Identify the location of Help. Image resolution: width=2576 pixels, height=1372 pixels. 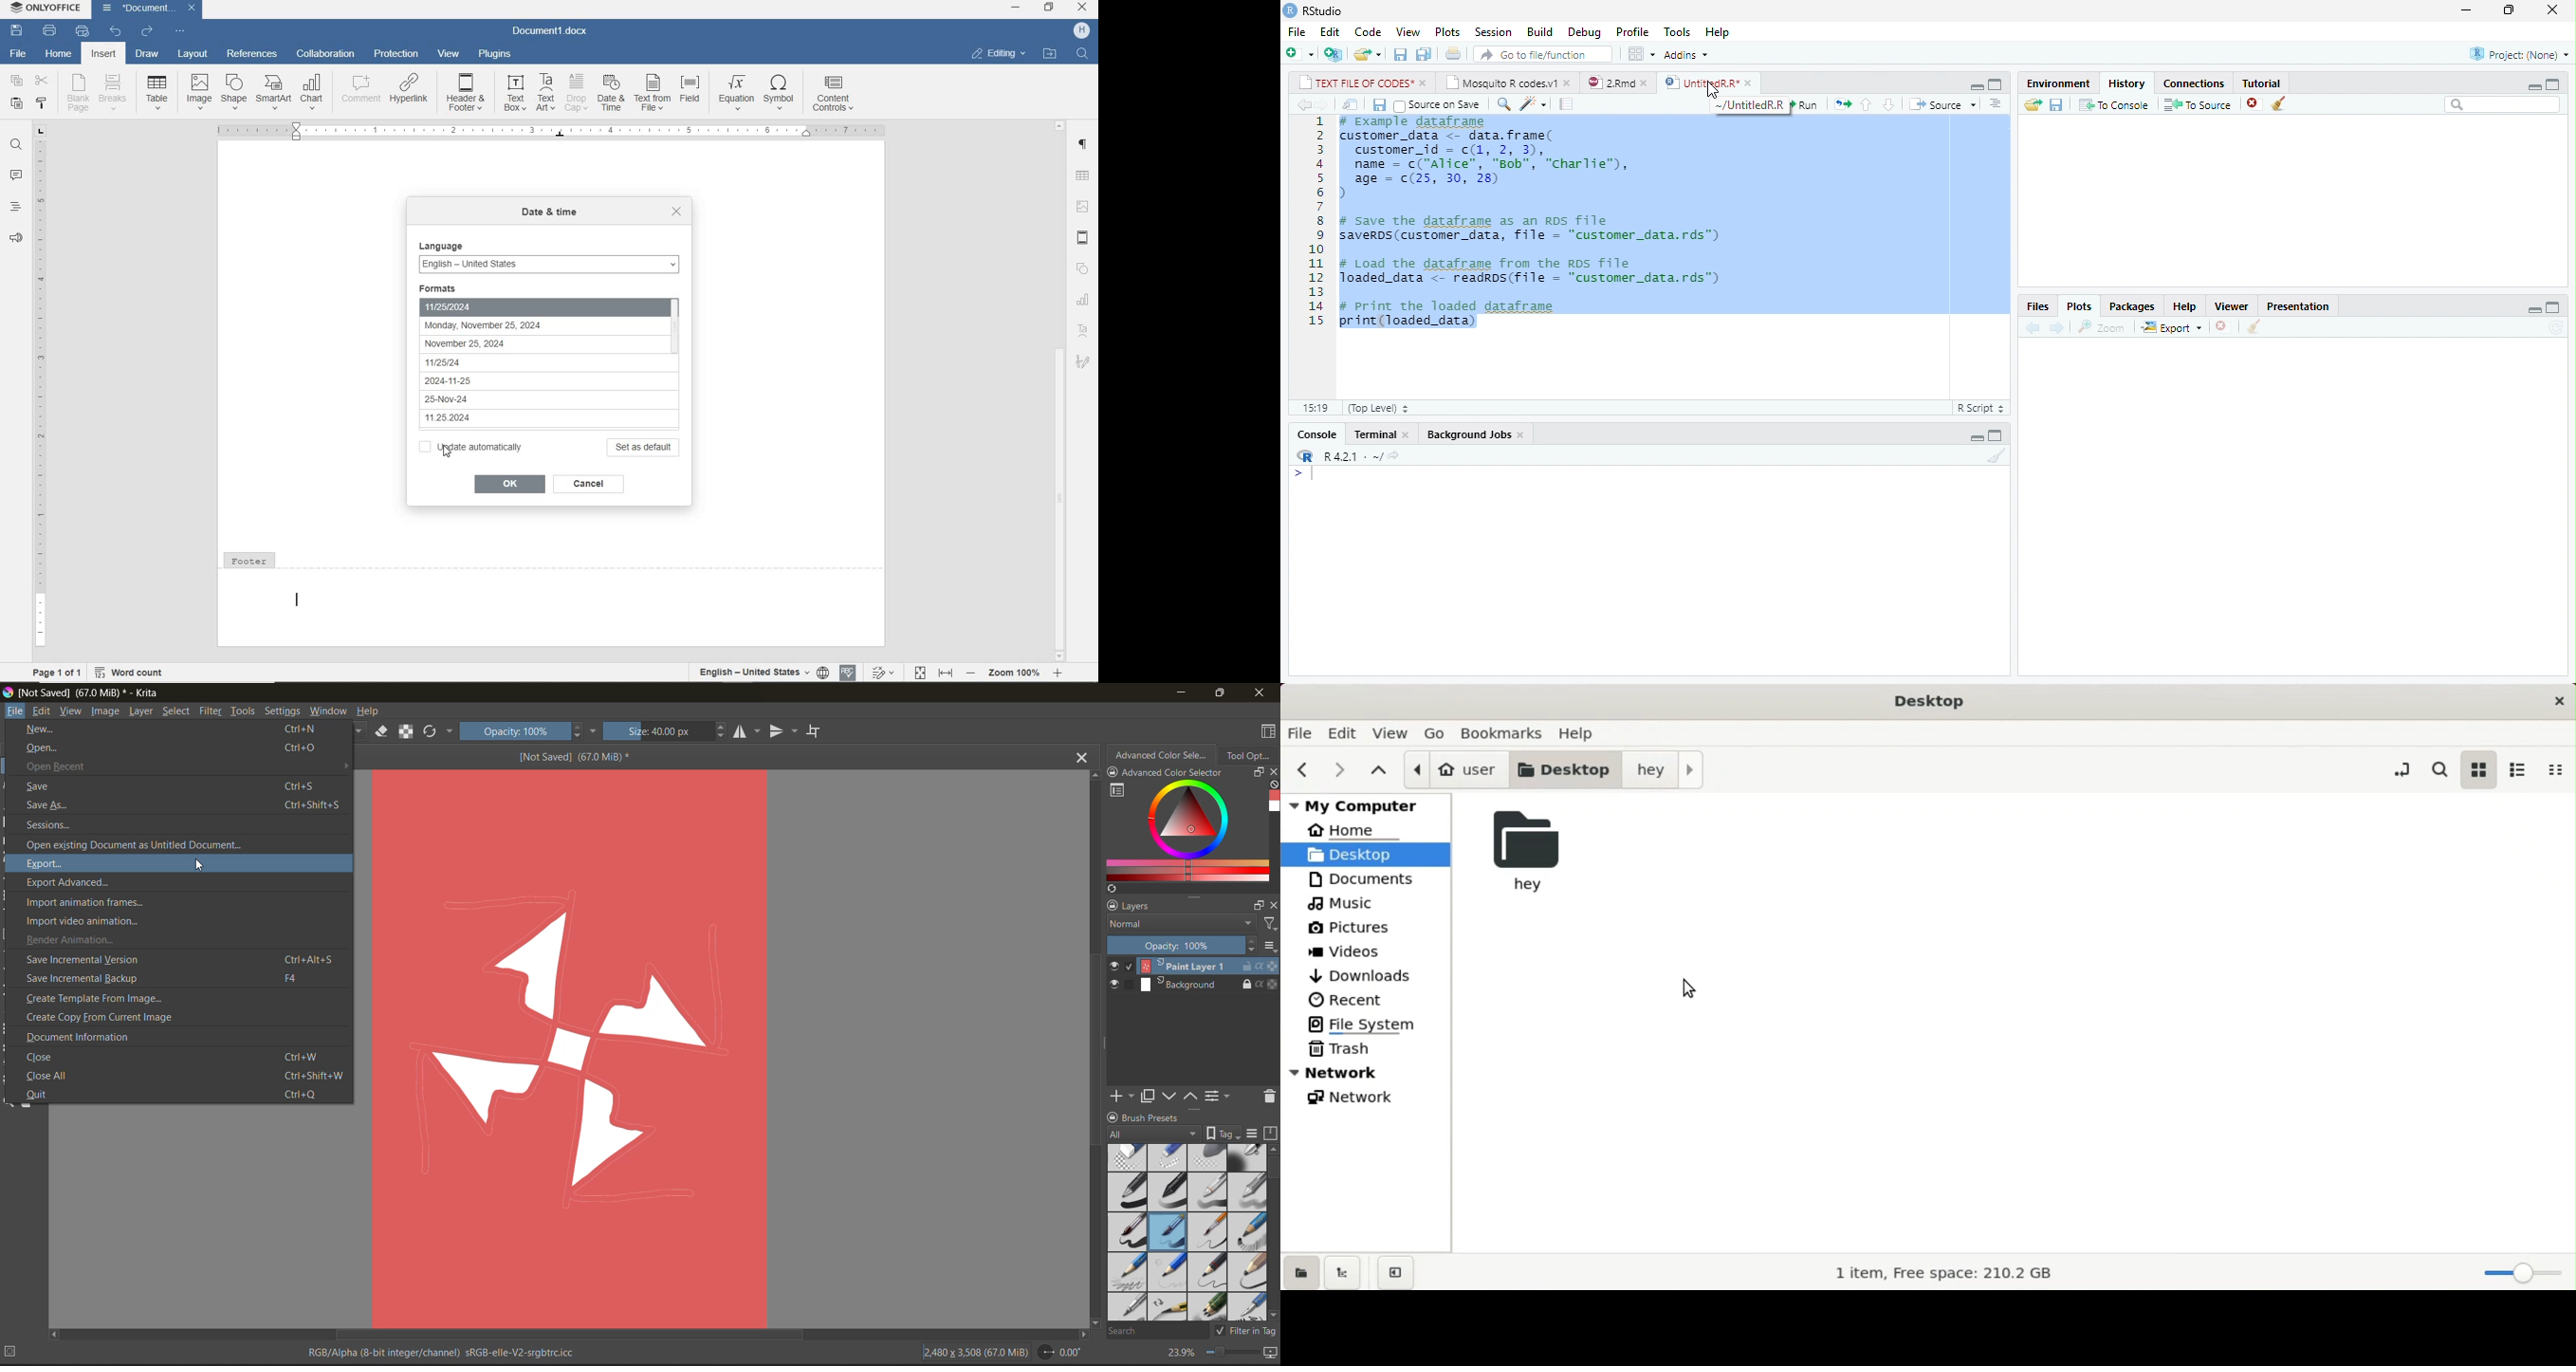
(1719, 32).